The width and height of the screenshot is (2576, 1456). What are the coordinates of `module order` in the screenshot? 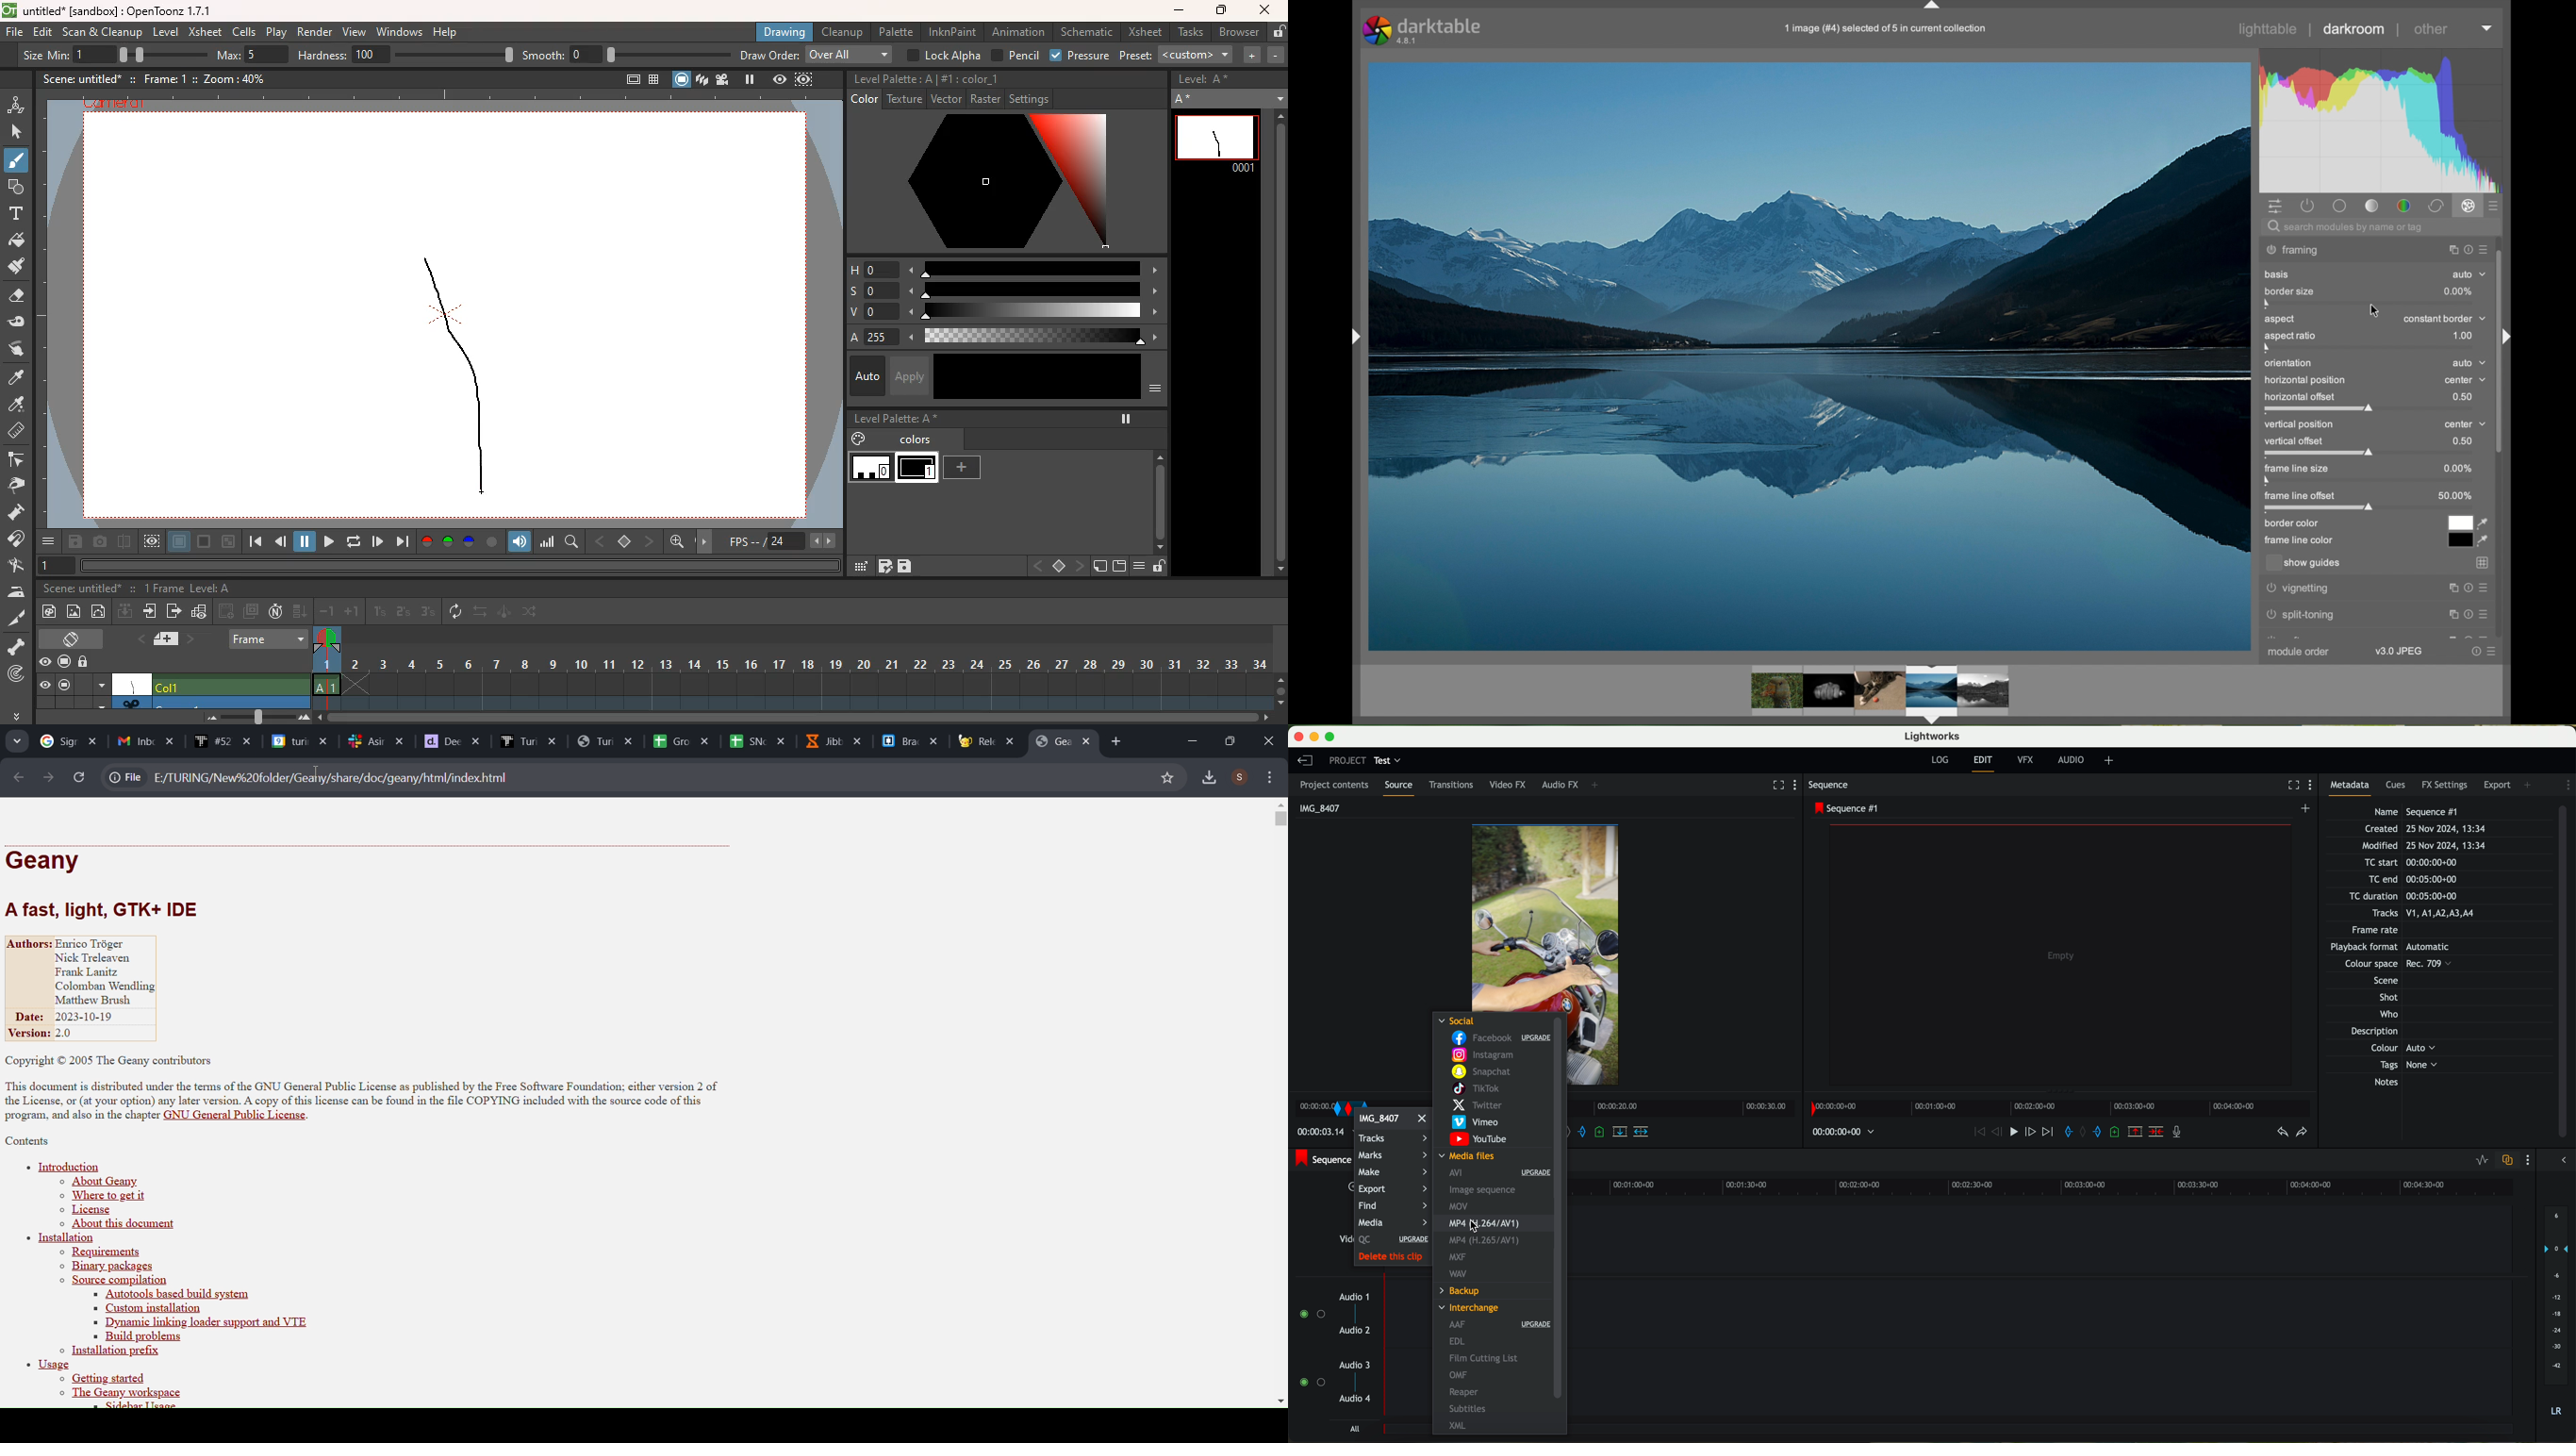 It's located at (2299, 650).